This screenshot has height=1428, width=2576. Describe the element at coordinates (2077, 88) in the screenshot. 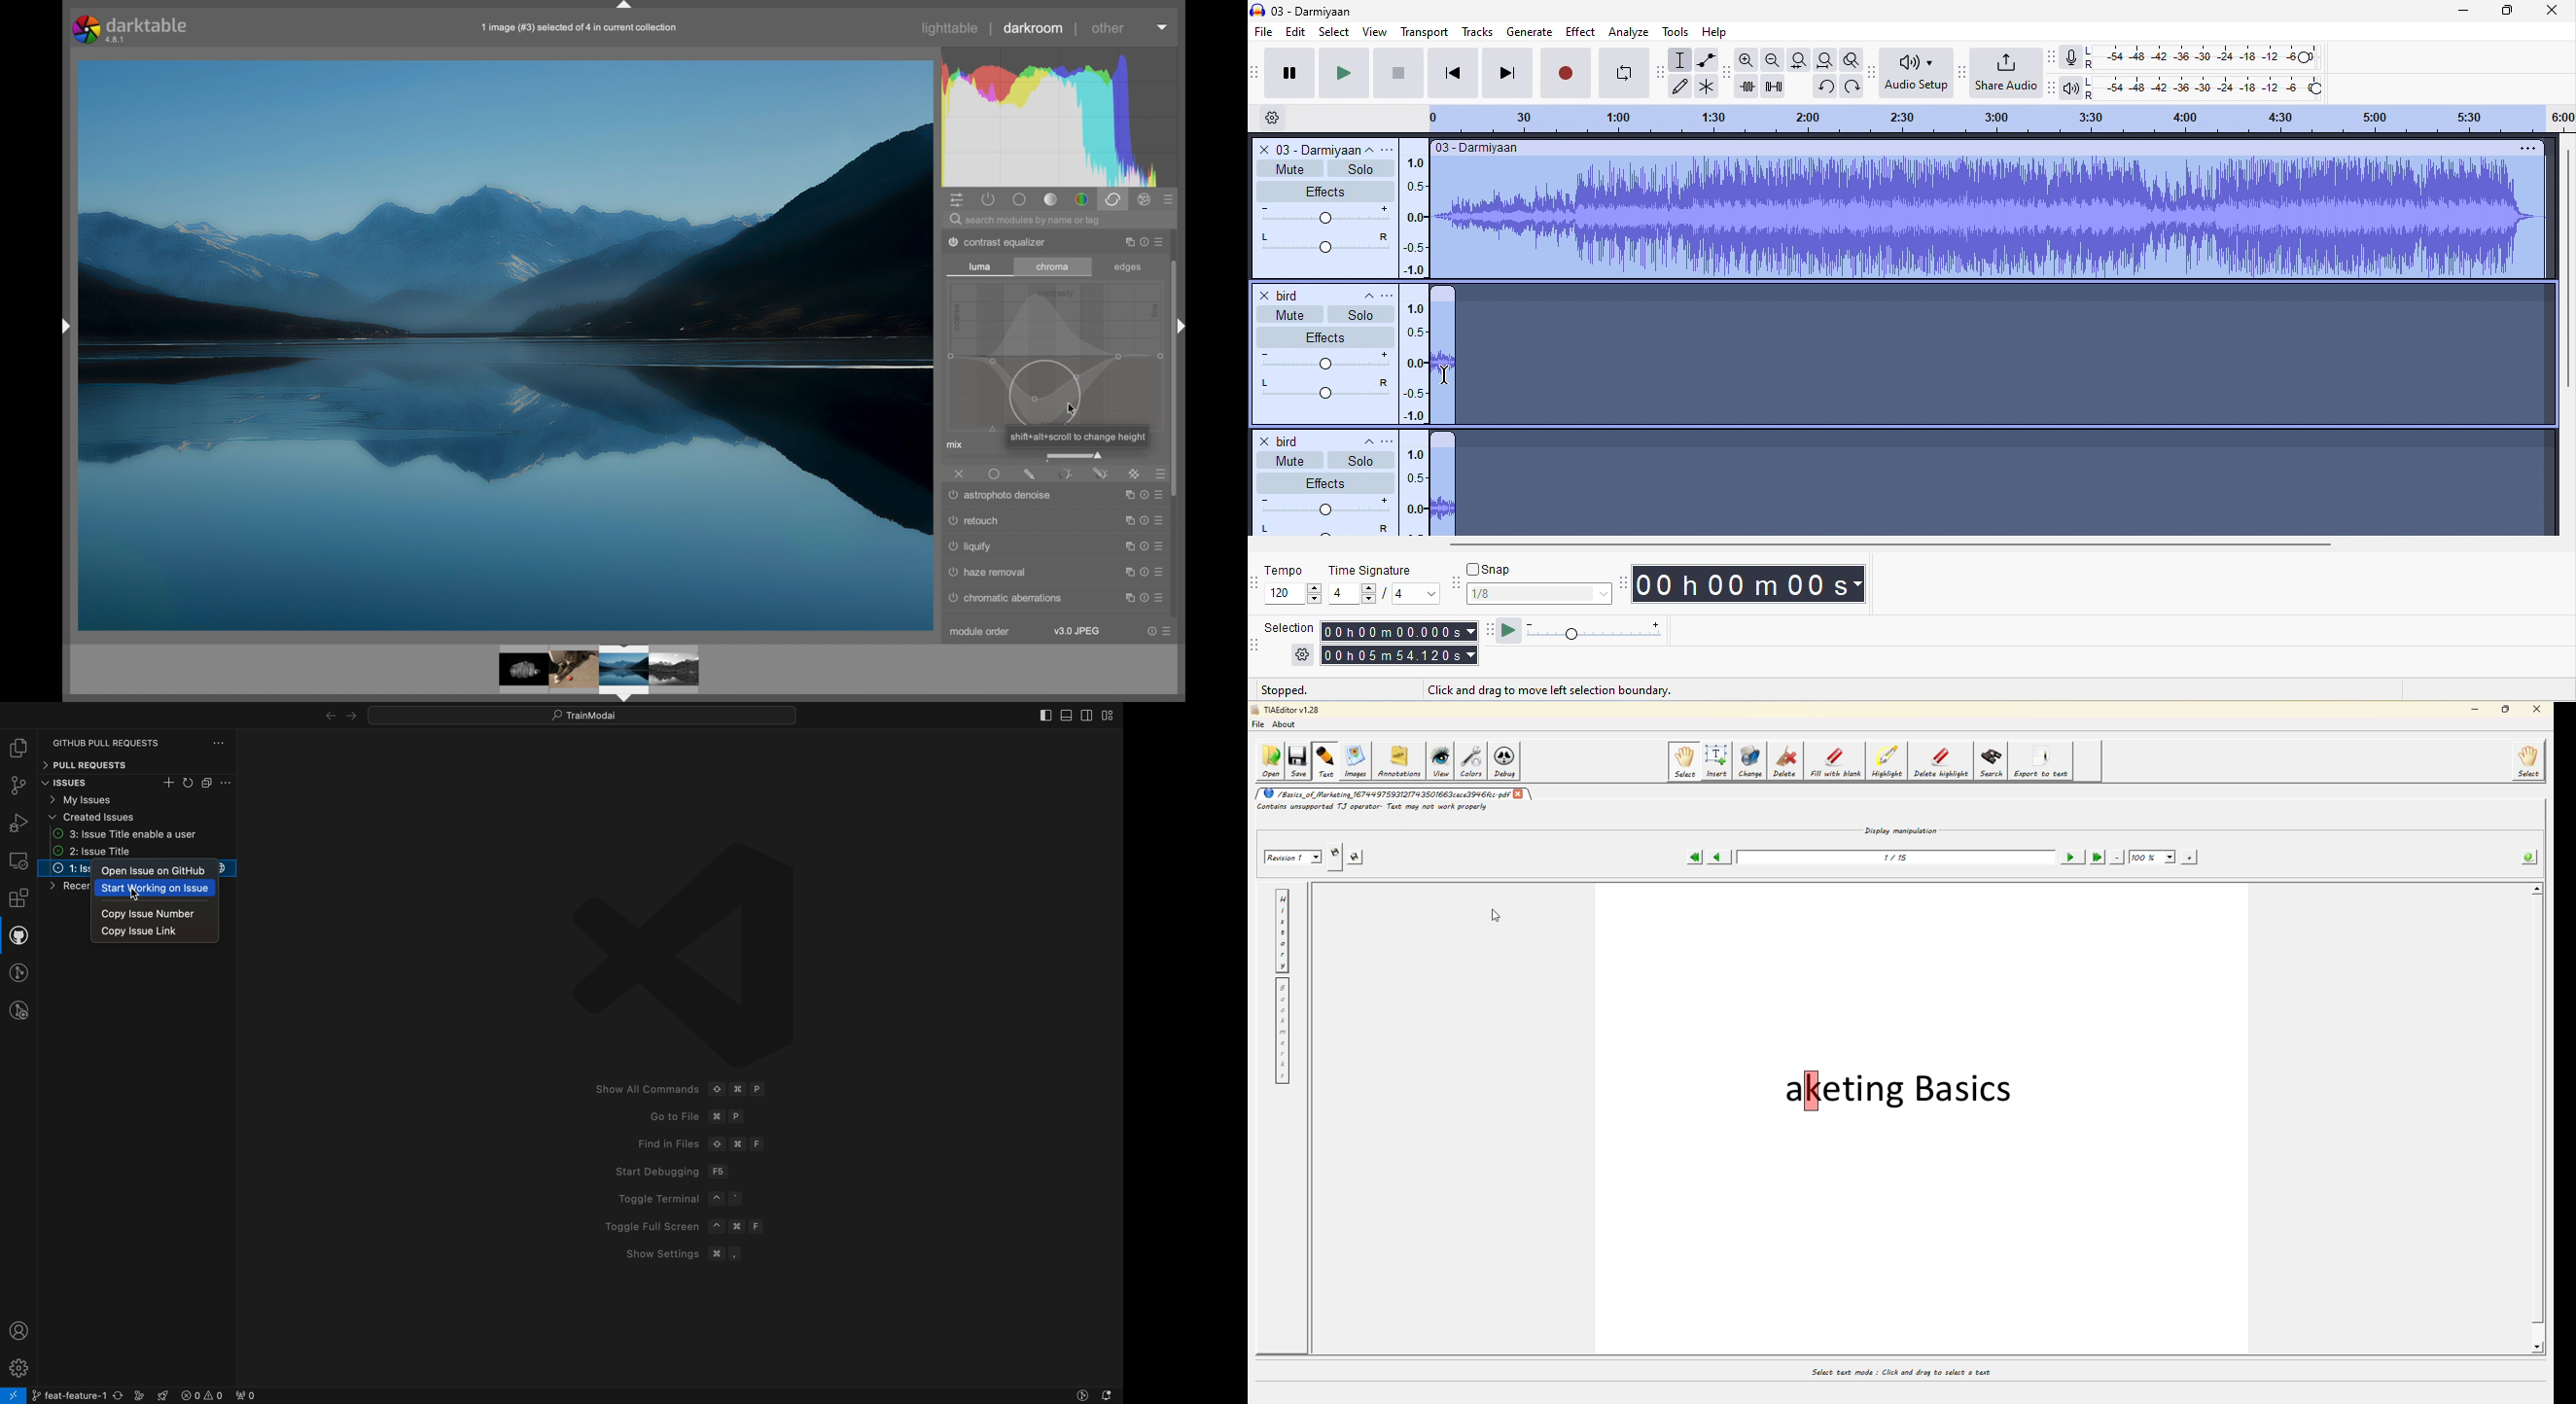

I see `playback meter` at that location.